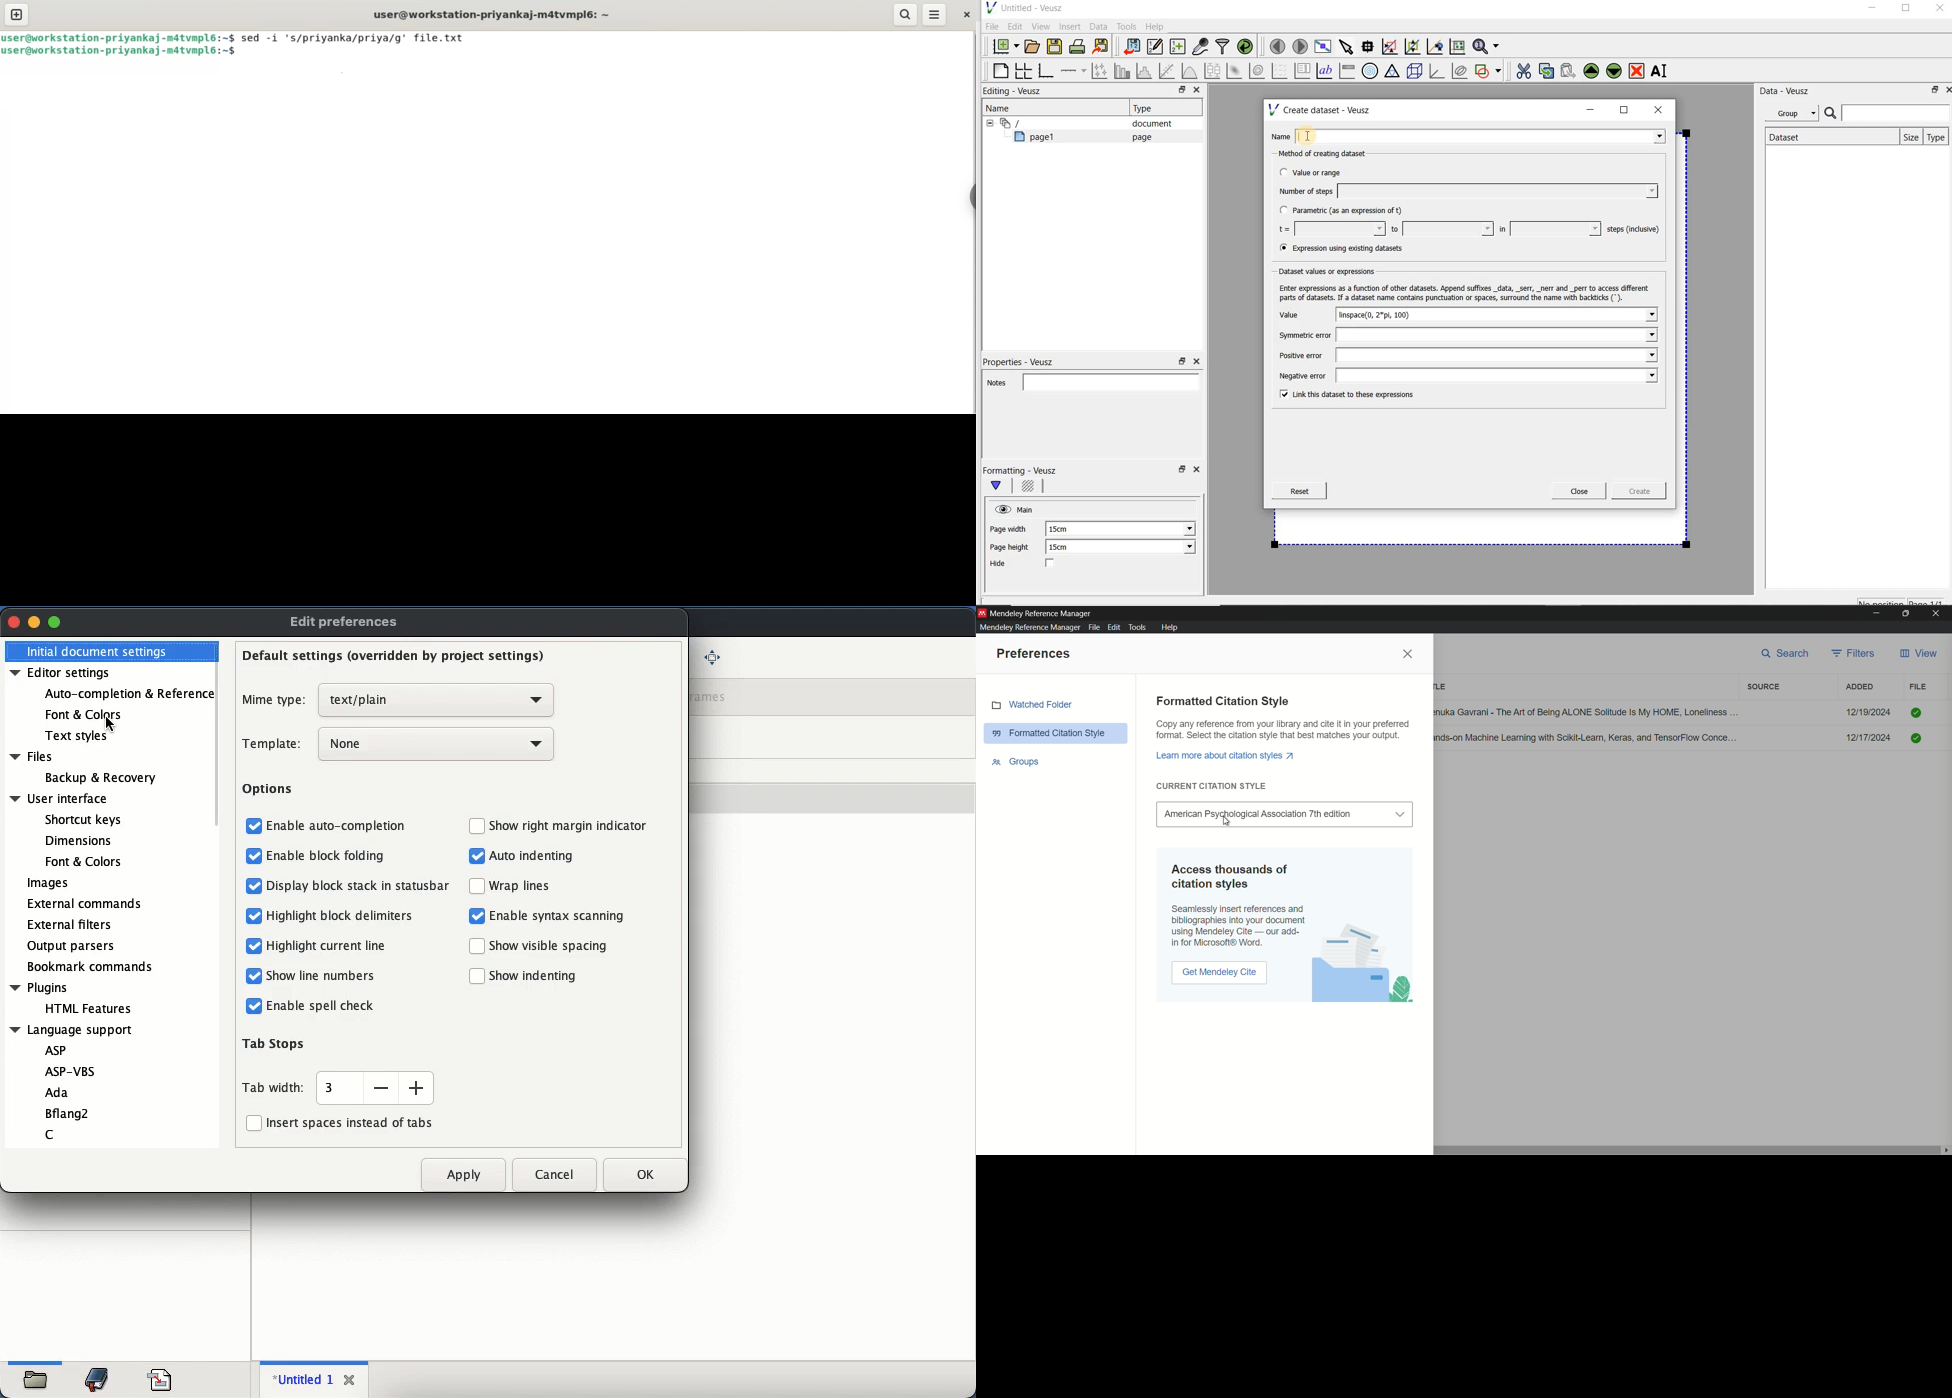  Describe the element at coordinates (1946, 89) in the screenshot. I see `Close` at that location.